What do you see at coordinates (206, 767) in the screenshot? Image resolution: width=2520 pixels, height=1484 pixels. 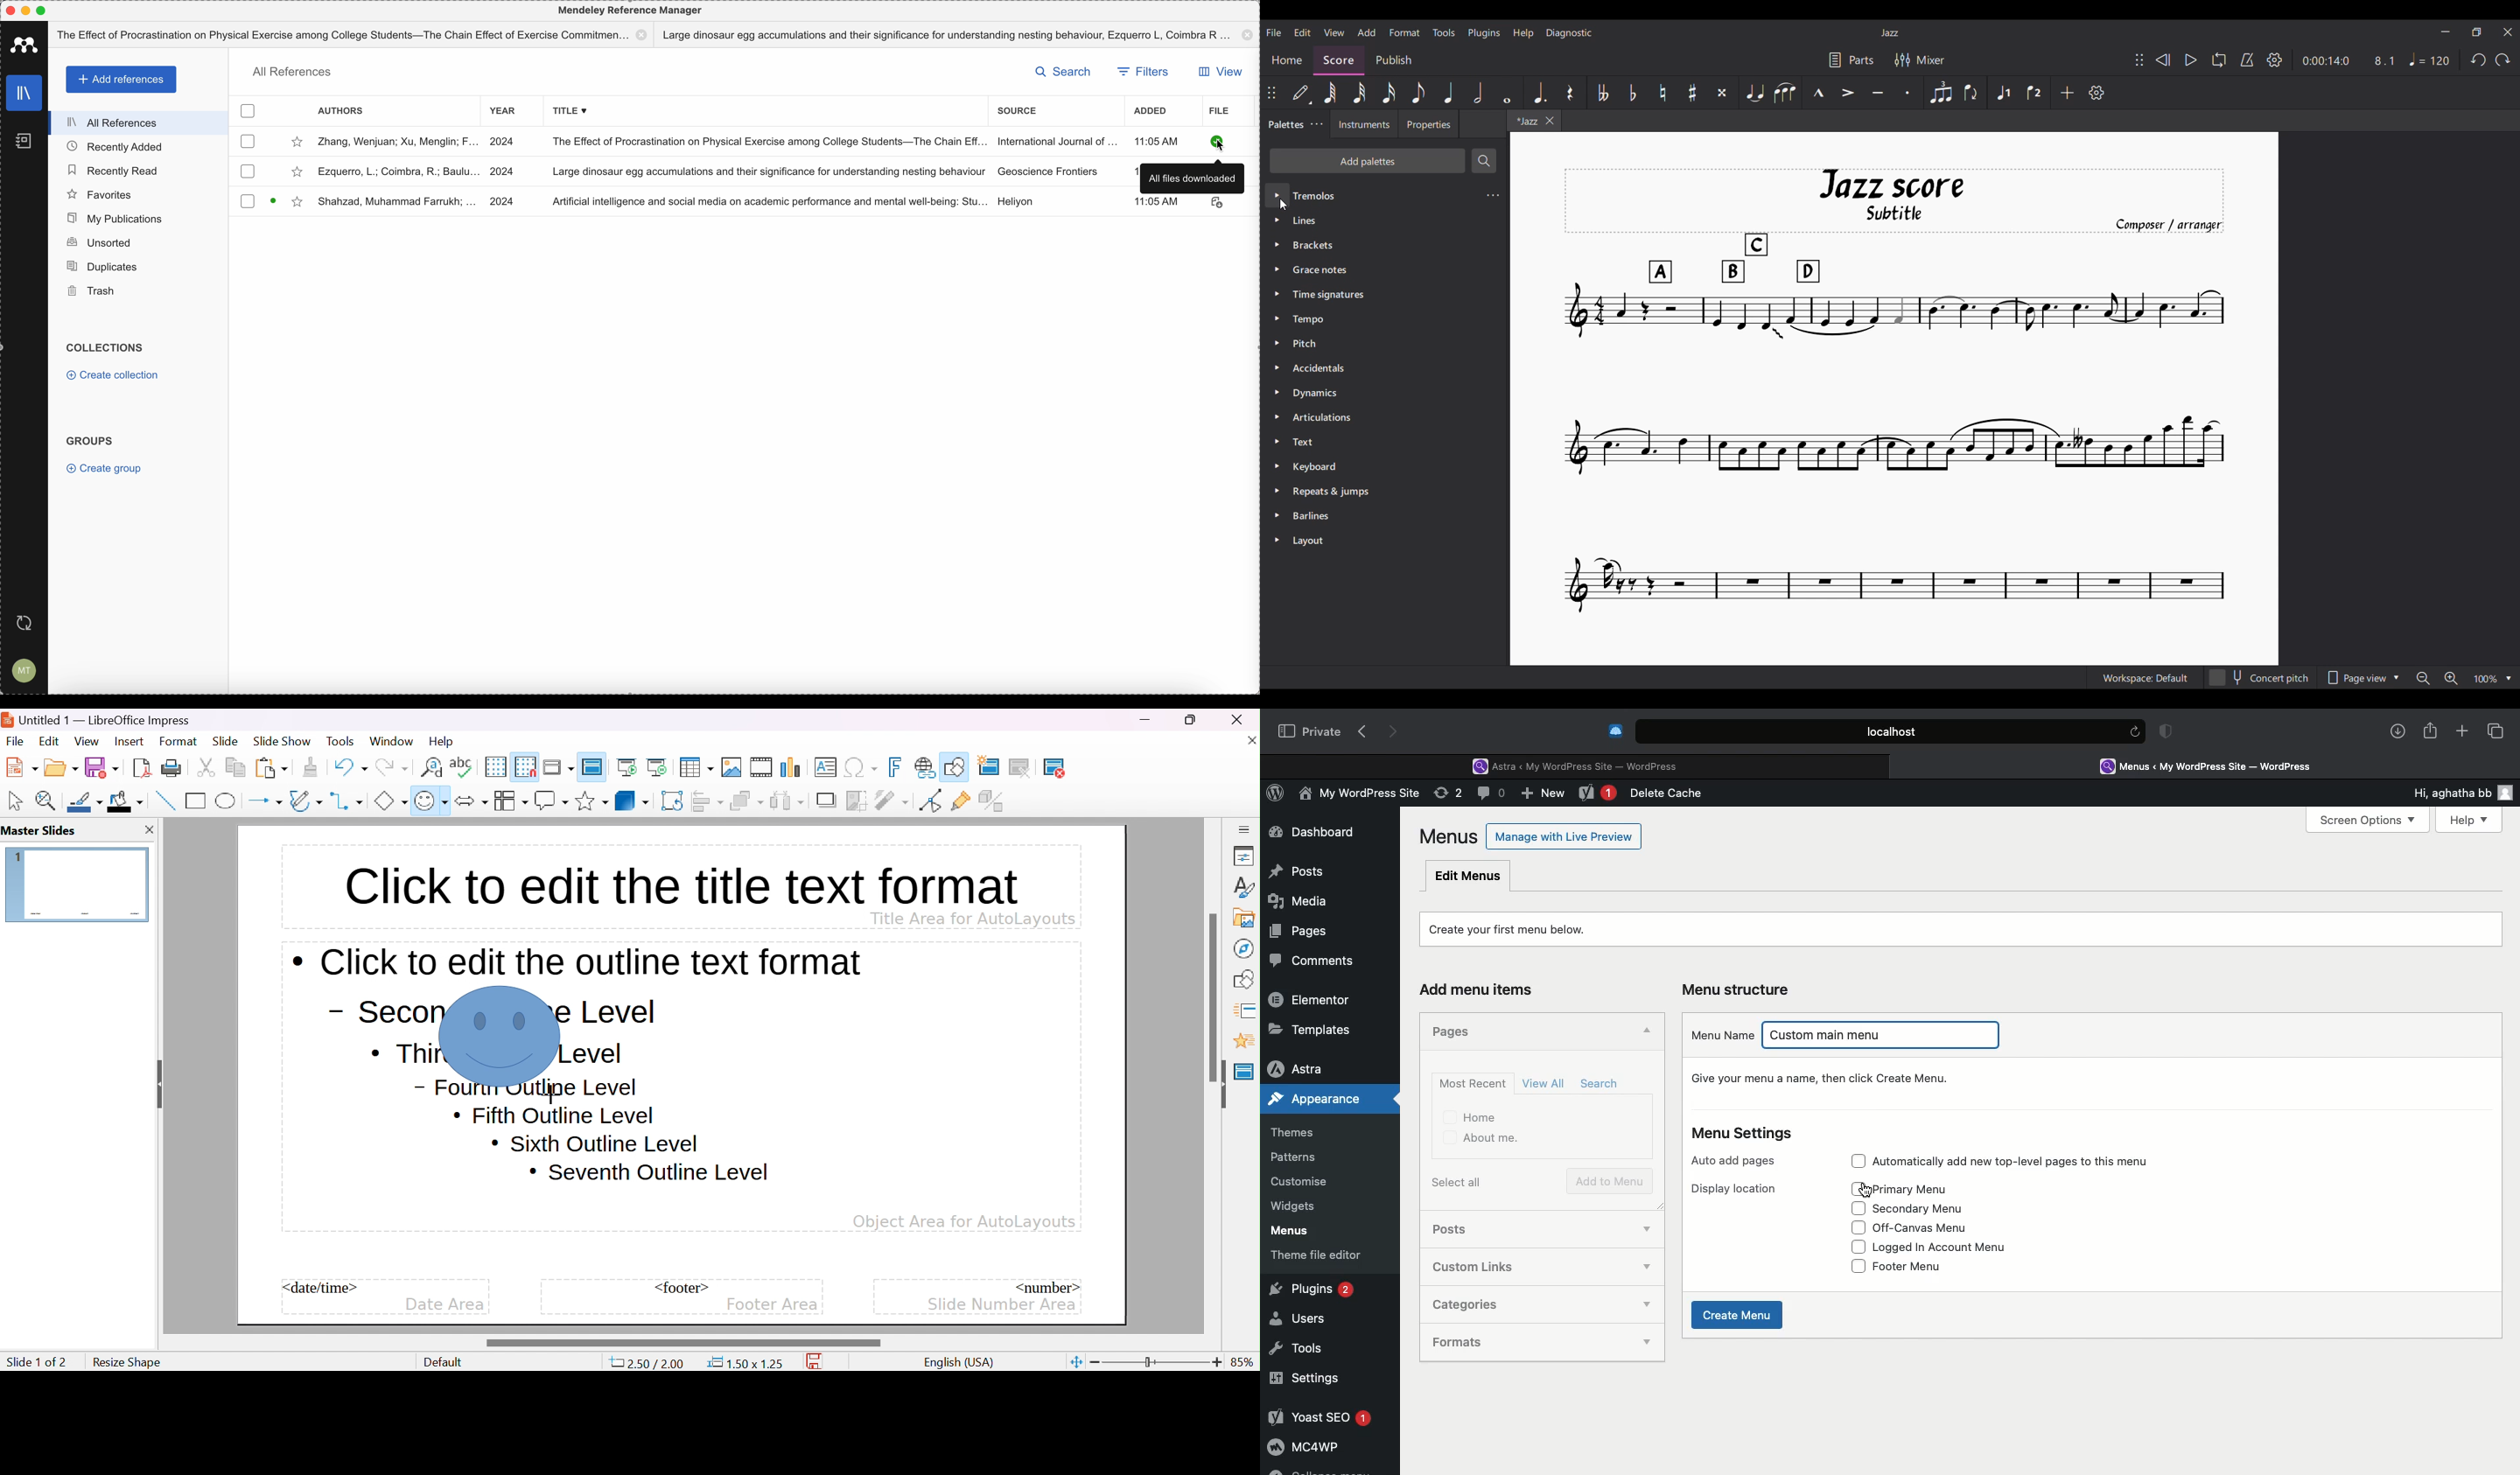 I see `cut` at bounding box center [206, 767].